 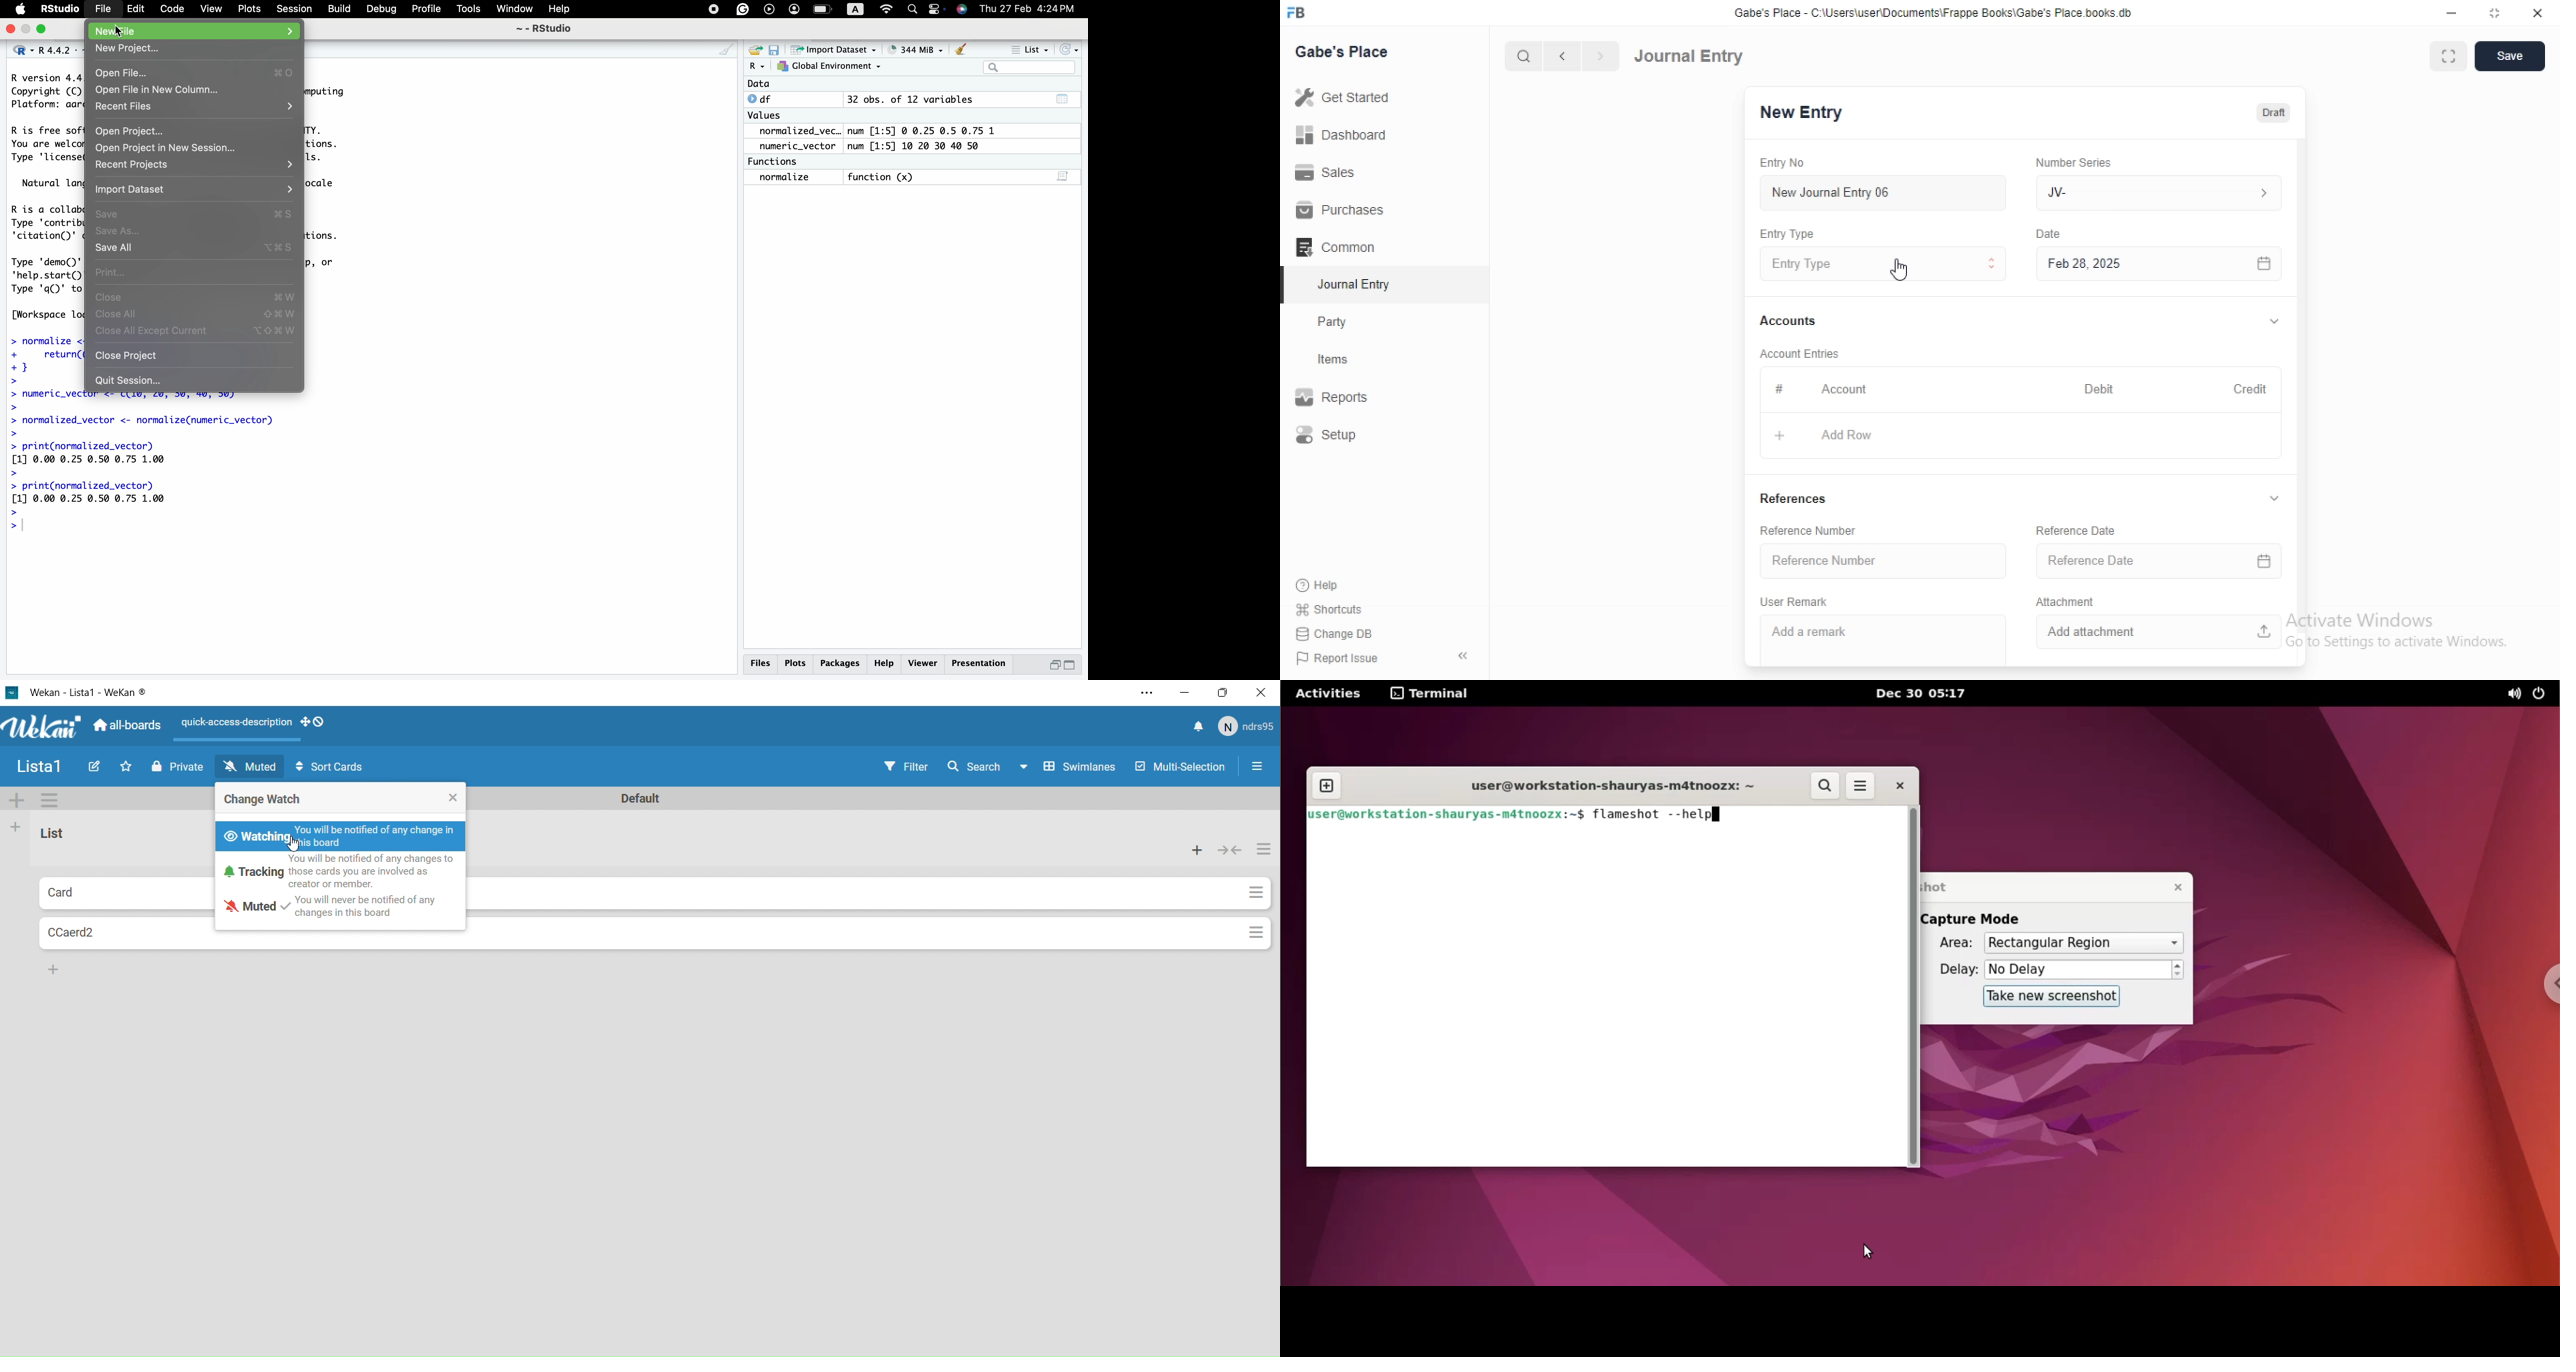 What do you see at coordinates (1257, 769) in the screenshot?
I see `Settings` at bounding box center [1257, 769].